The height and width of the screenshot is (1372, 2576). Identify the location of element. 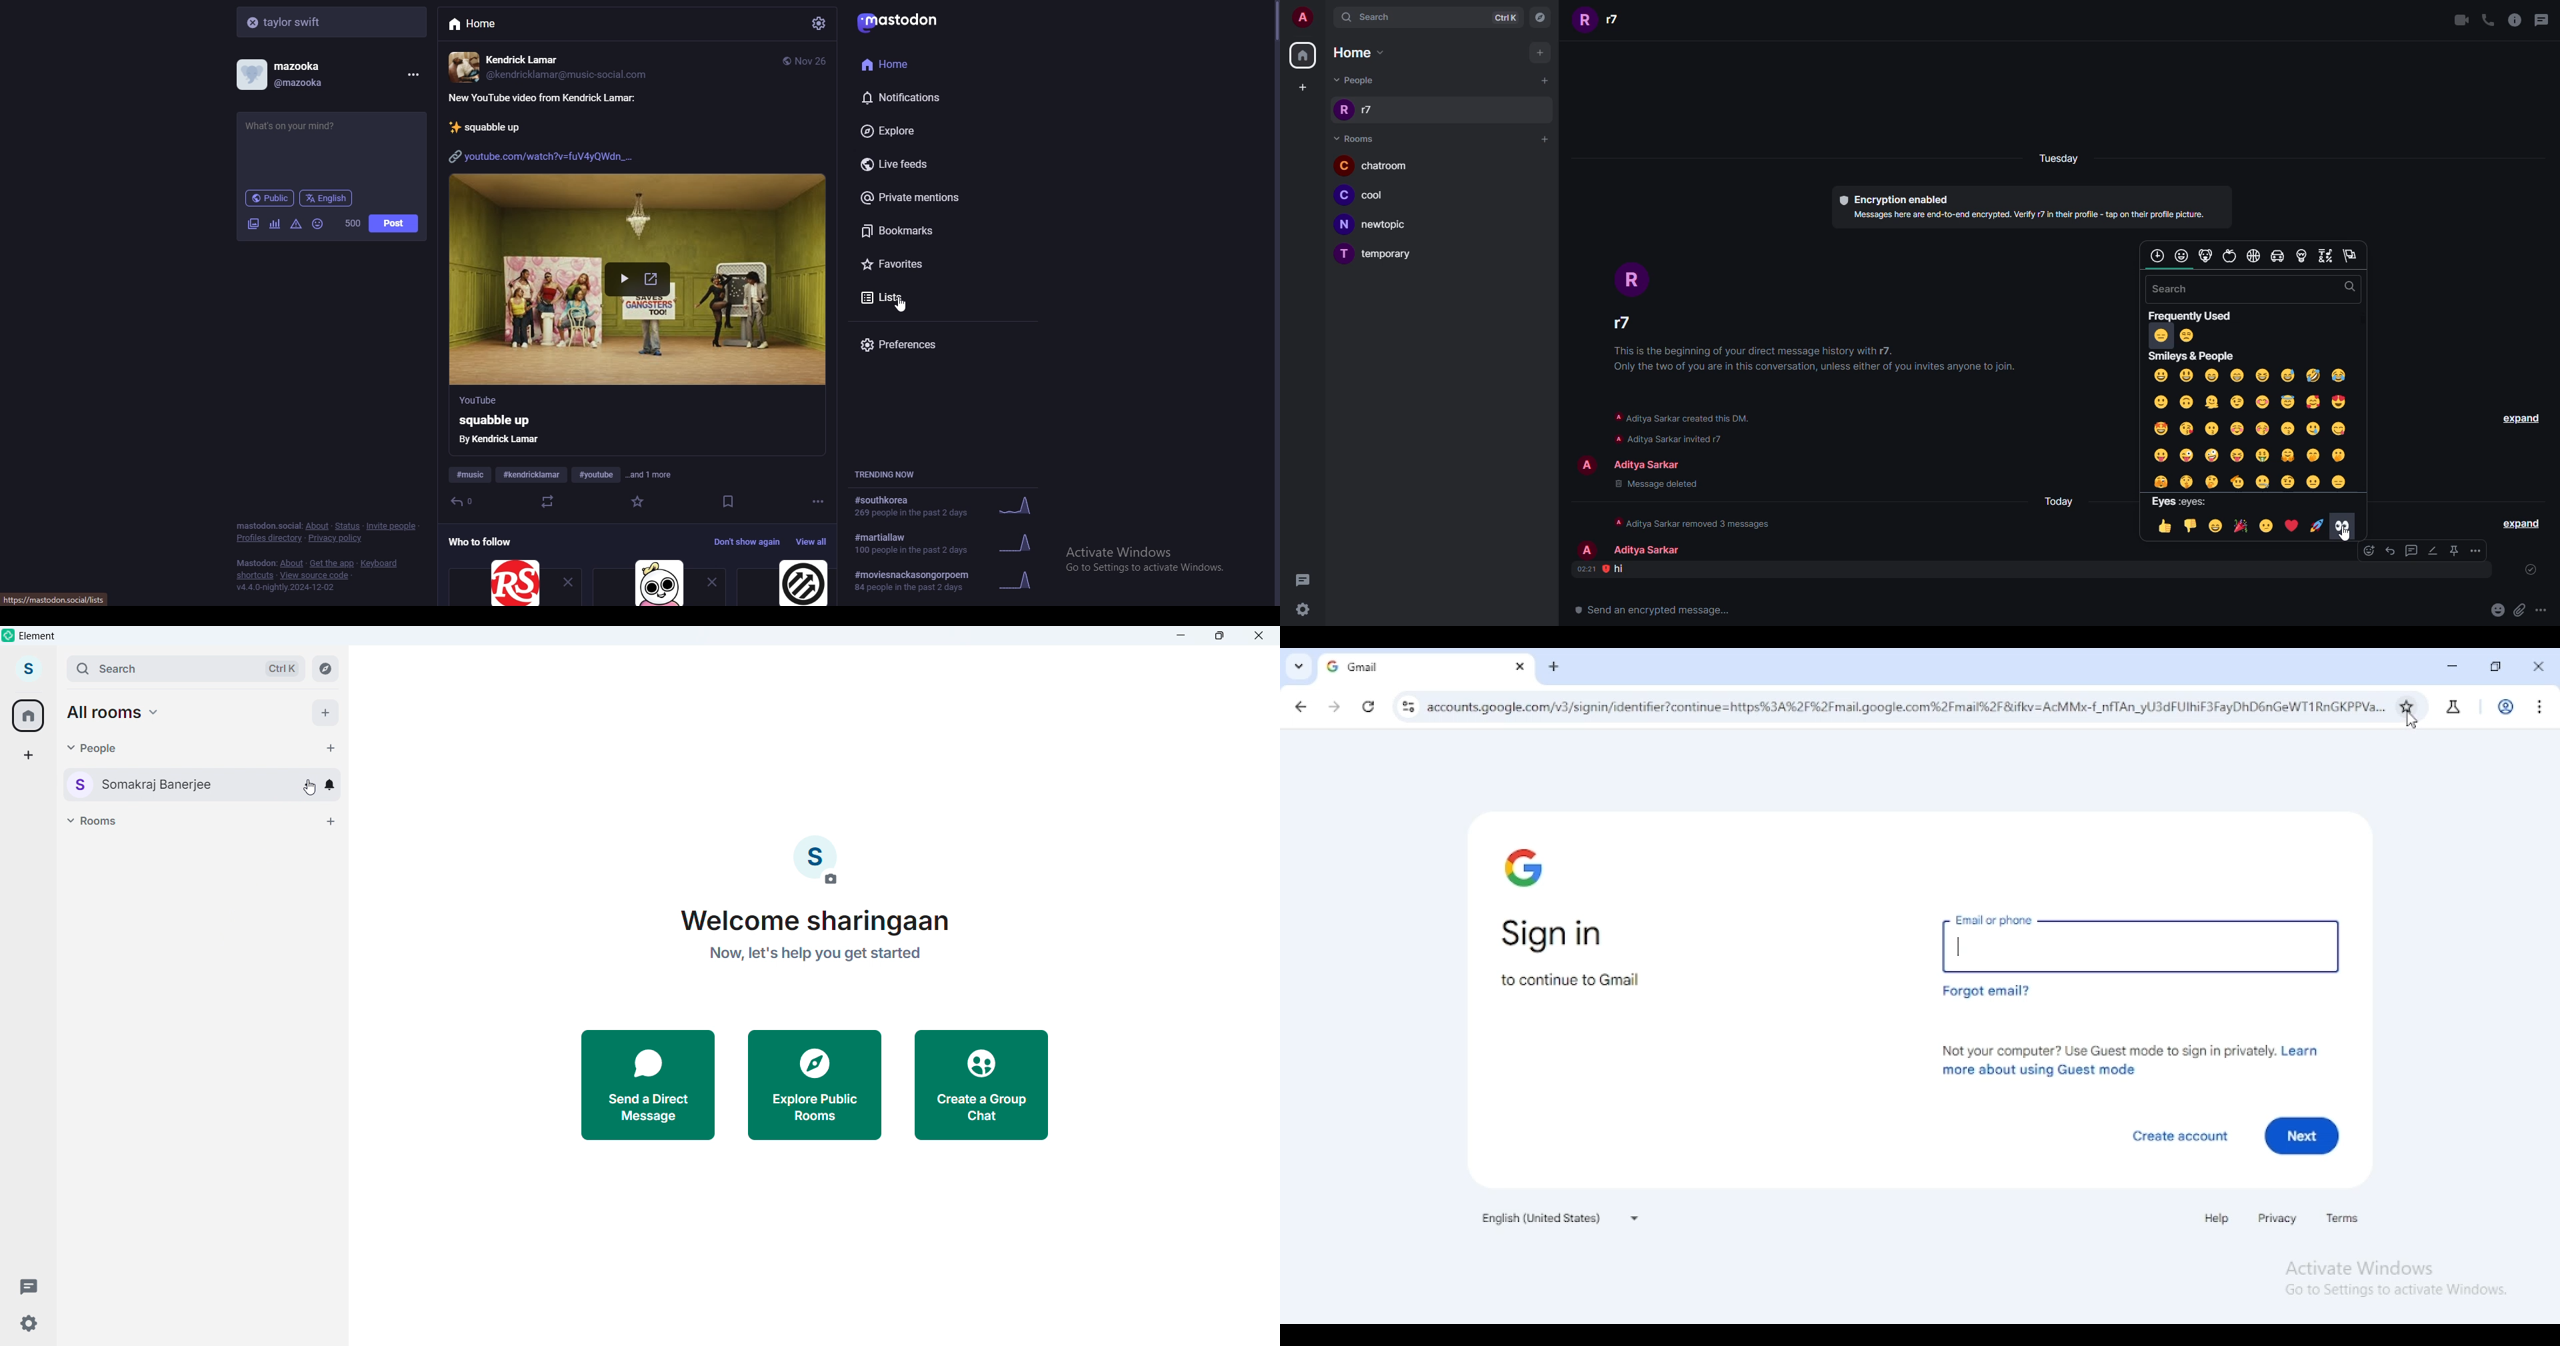
(37, 635).